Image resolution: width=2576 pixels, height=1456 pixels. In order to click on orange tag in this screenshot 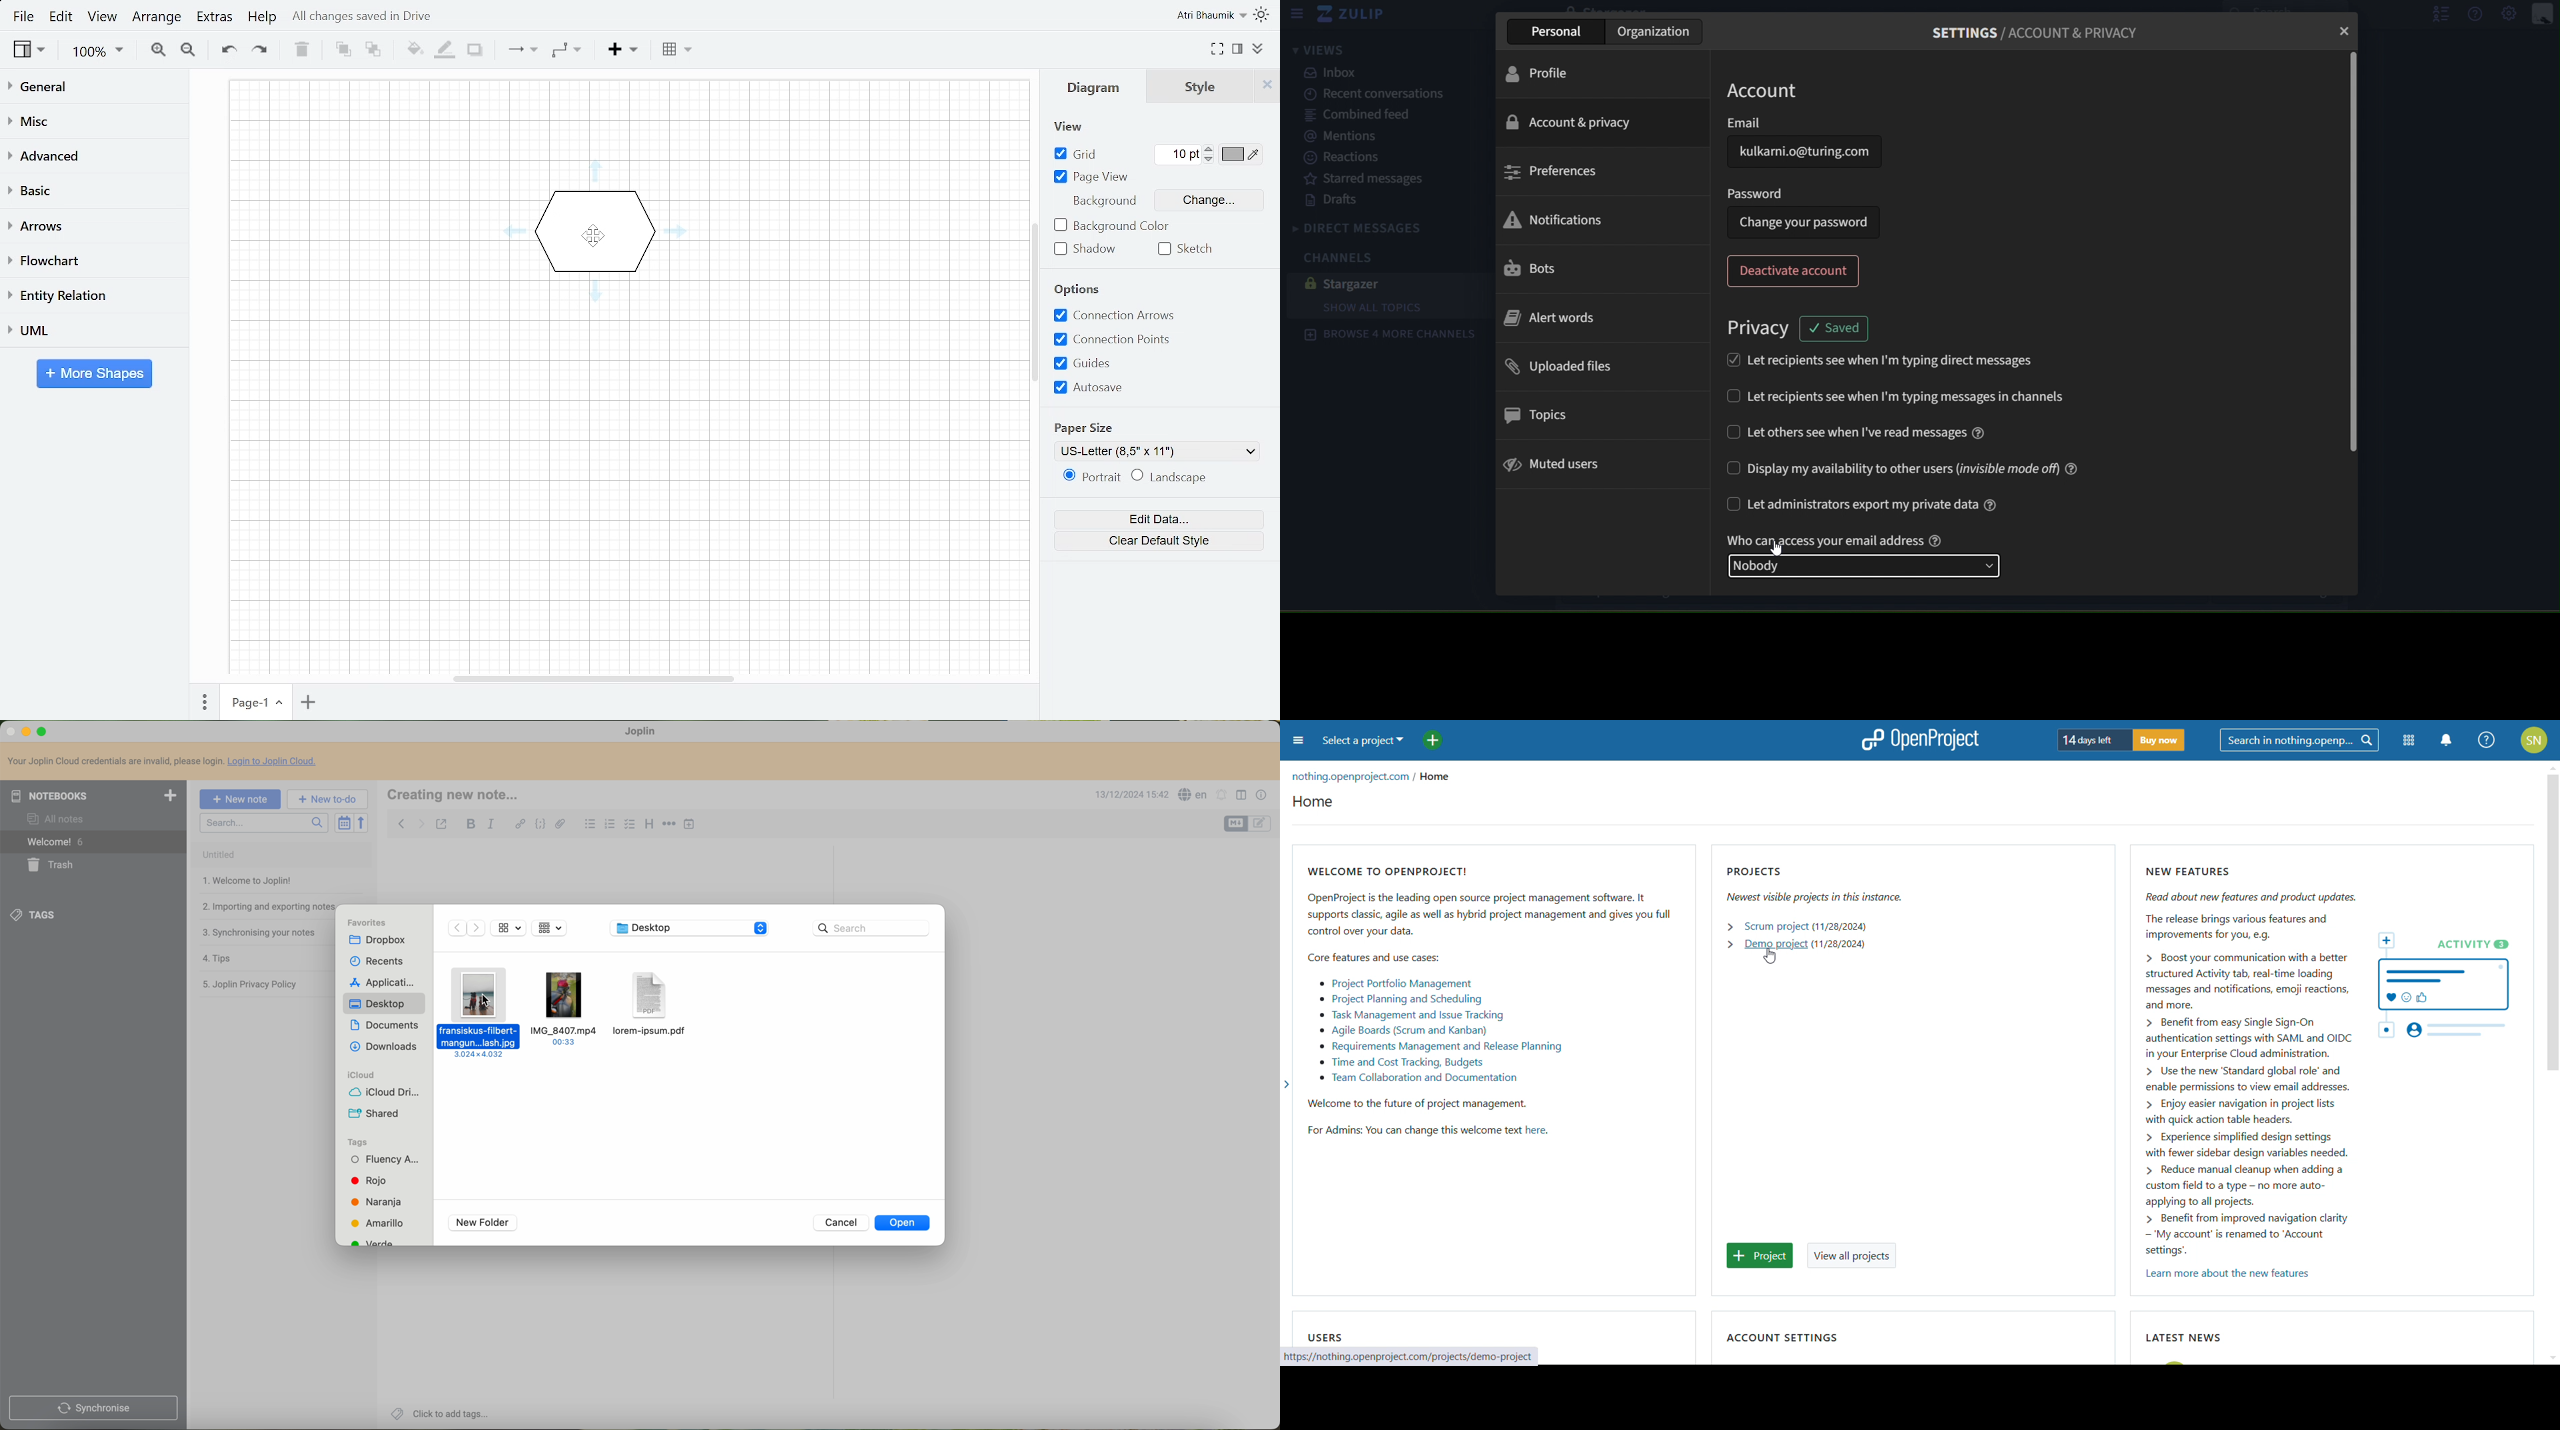, I will do `click(380, 1203)`.